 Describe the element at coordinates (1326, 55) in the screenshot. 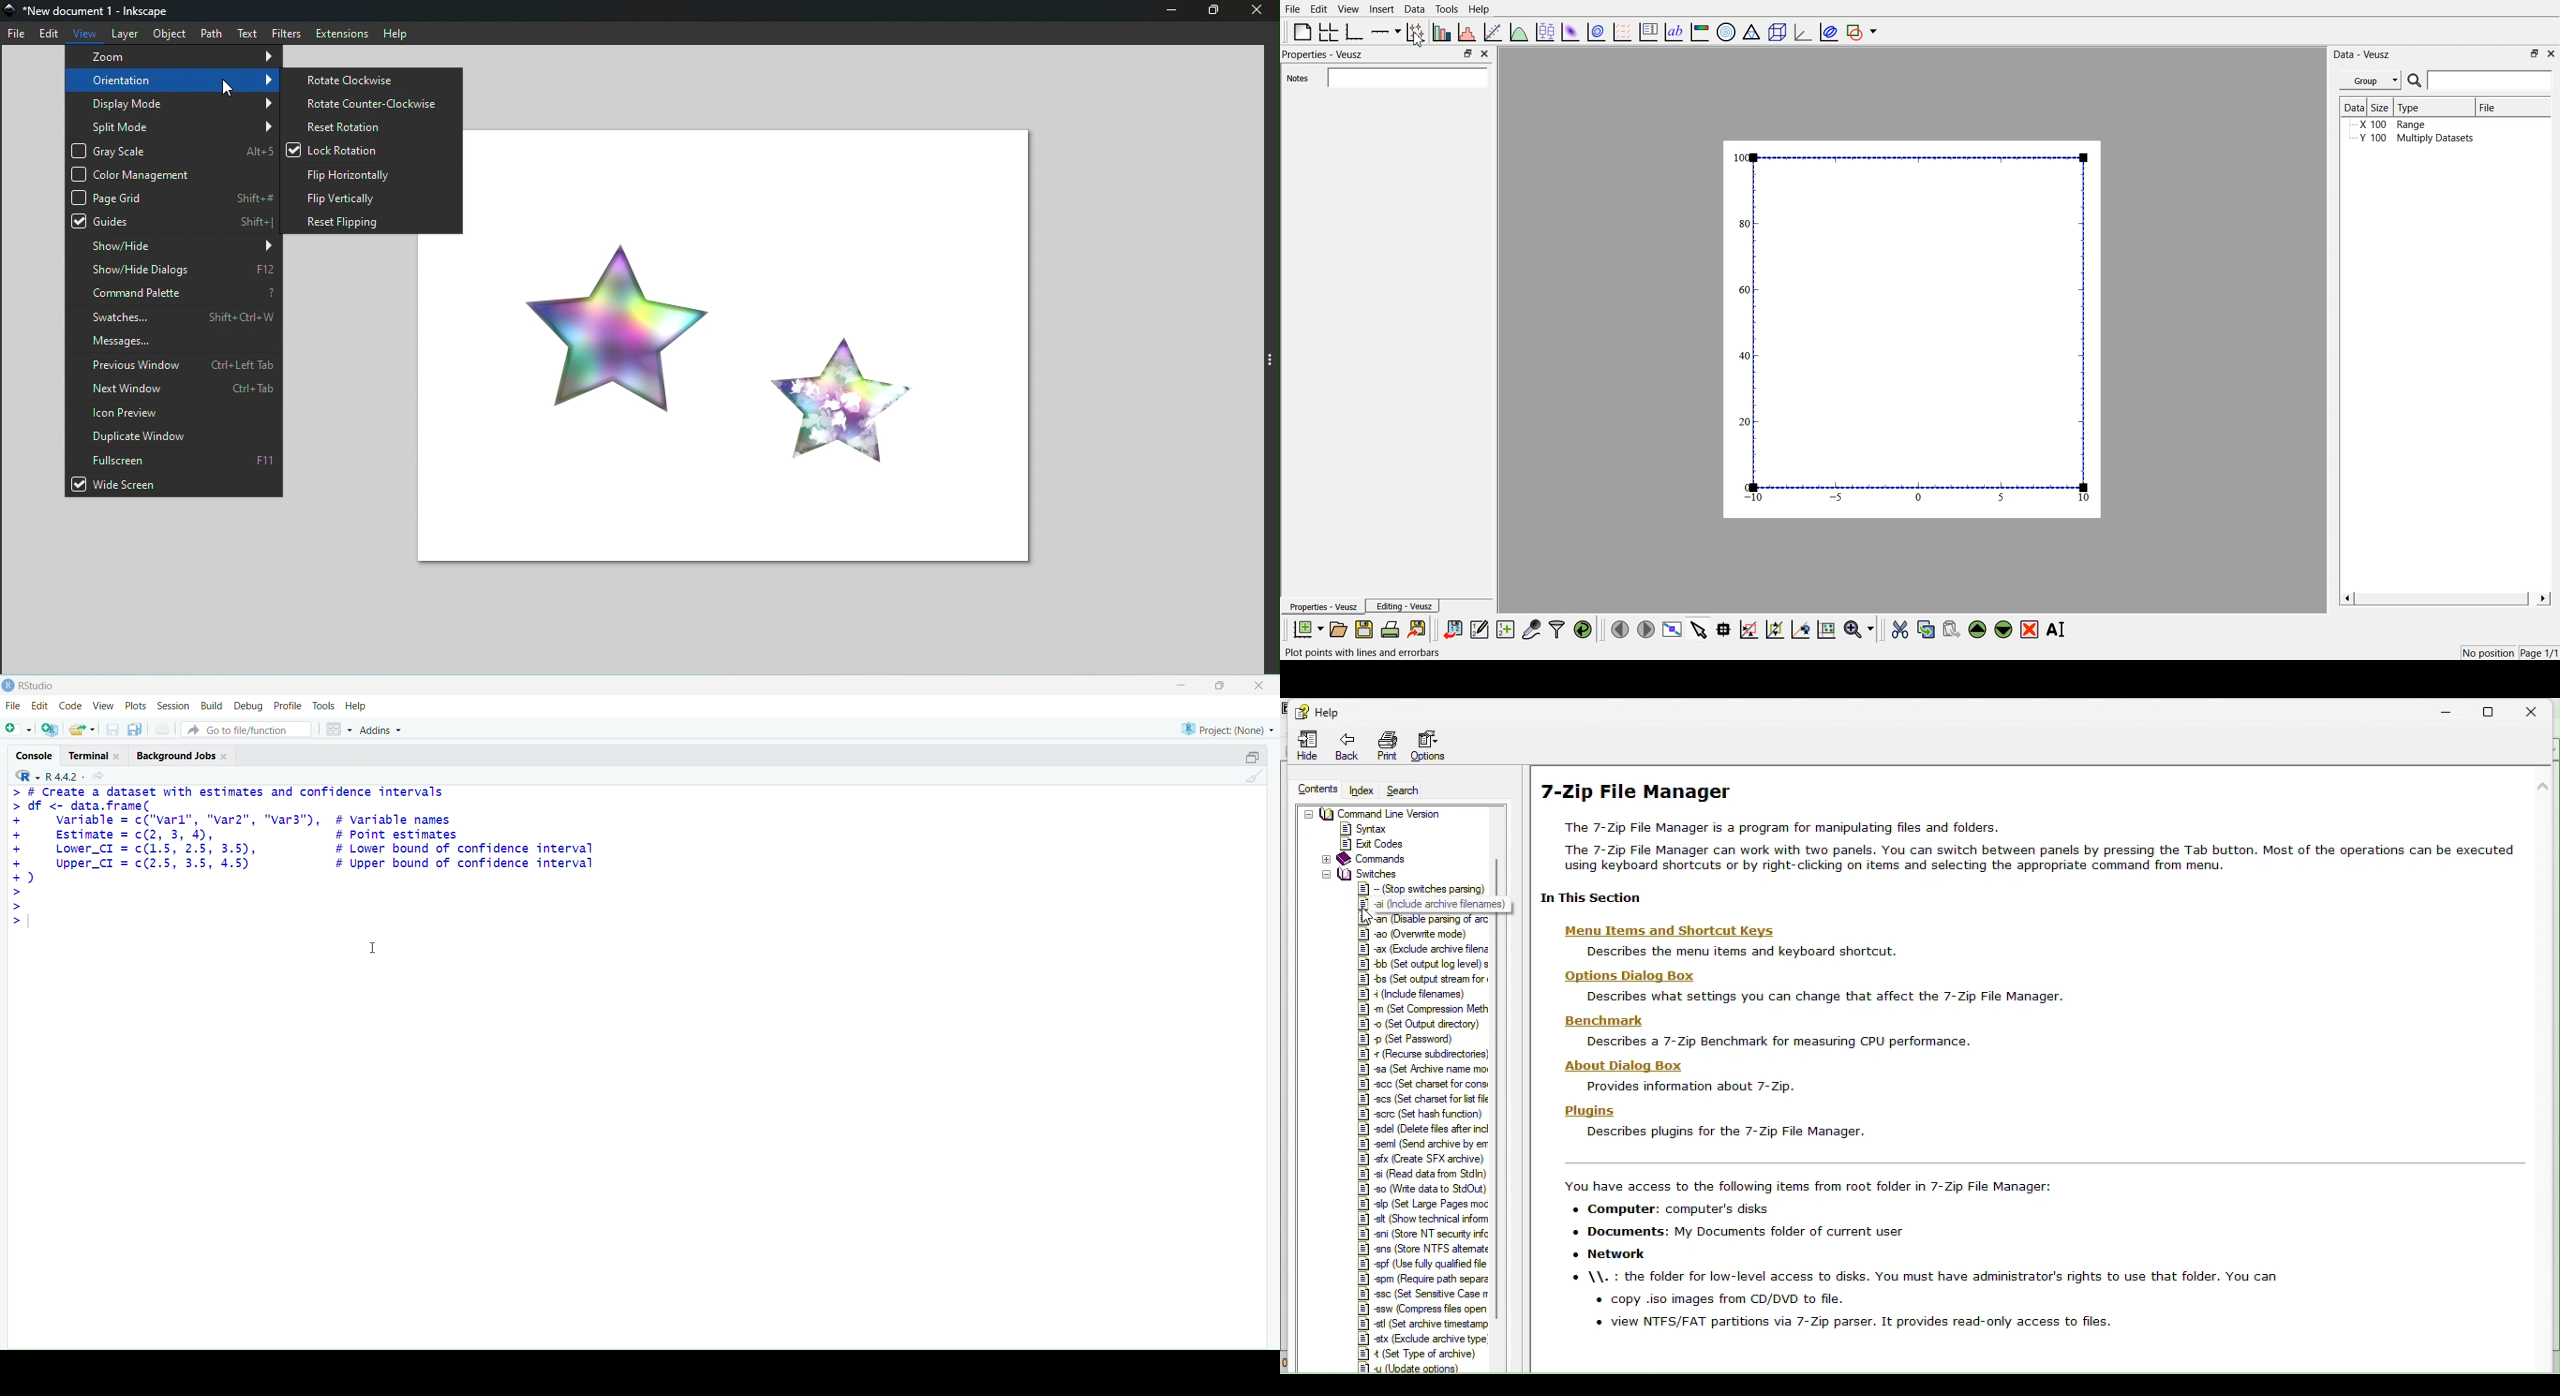

I see `Properties - Veusz` at that location.